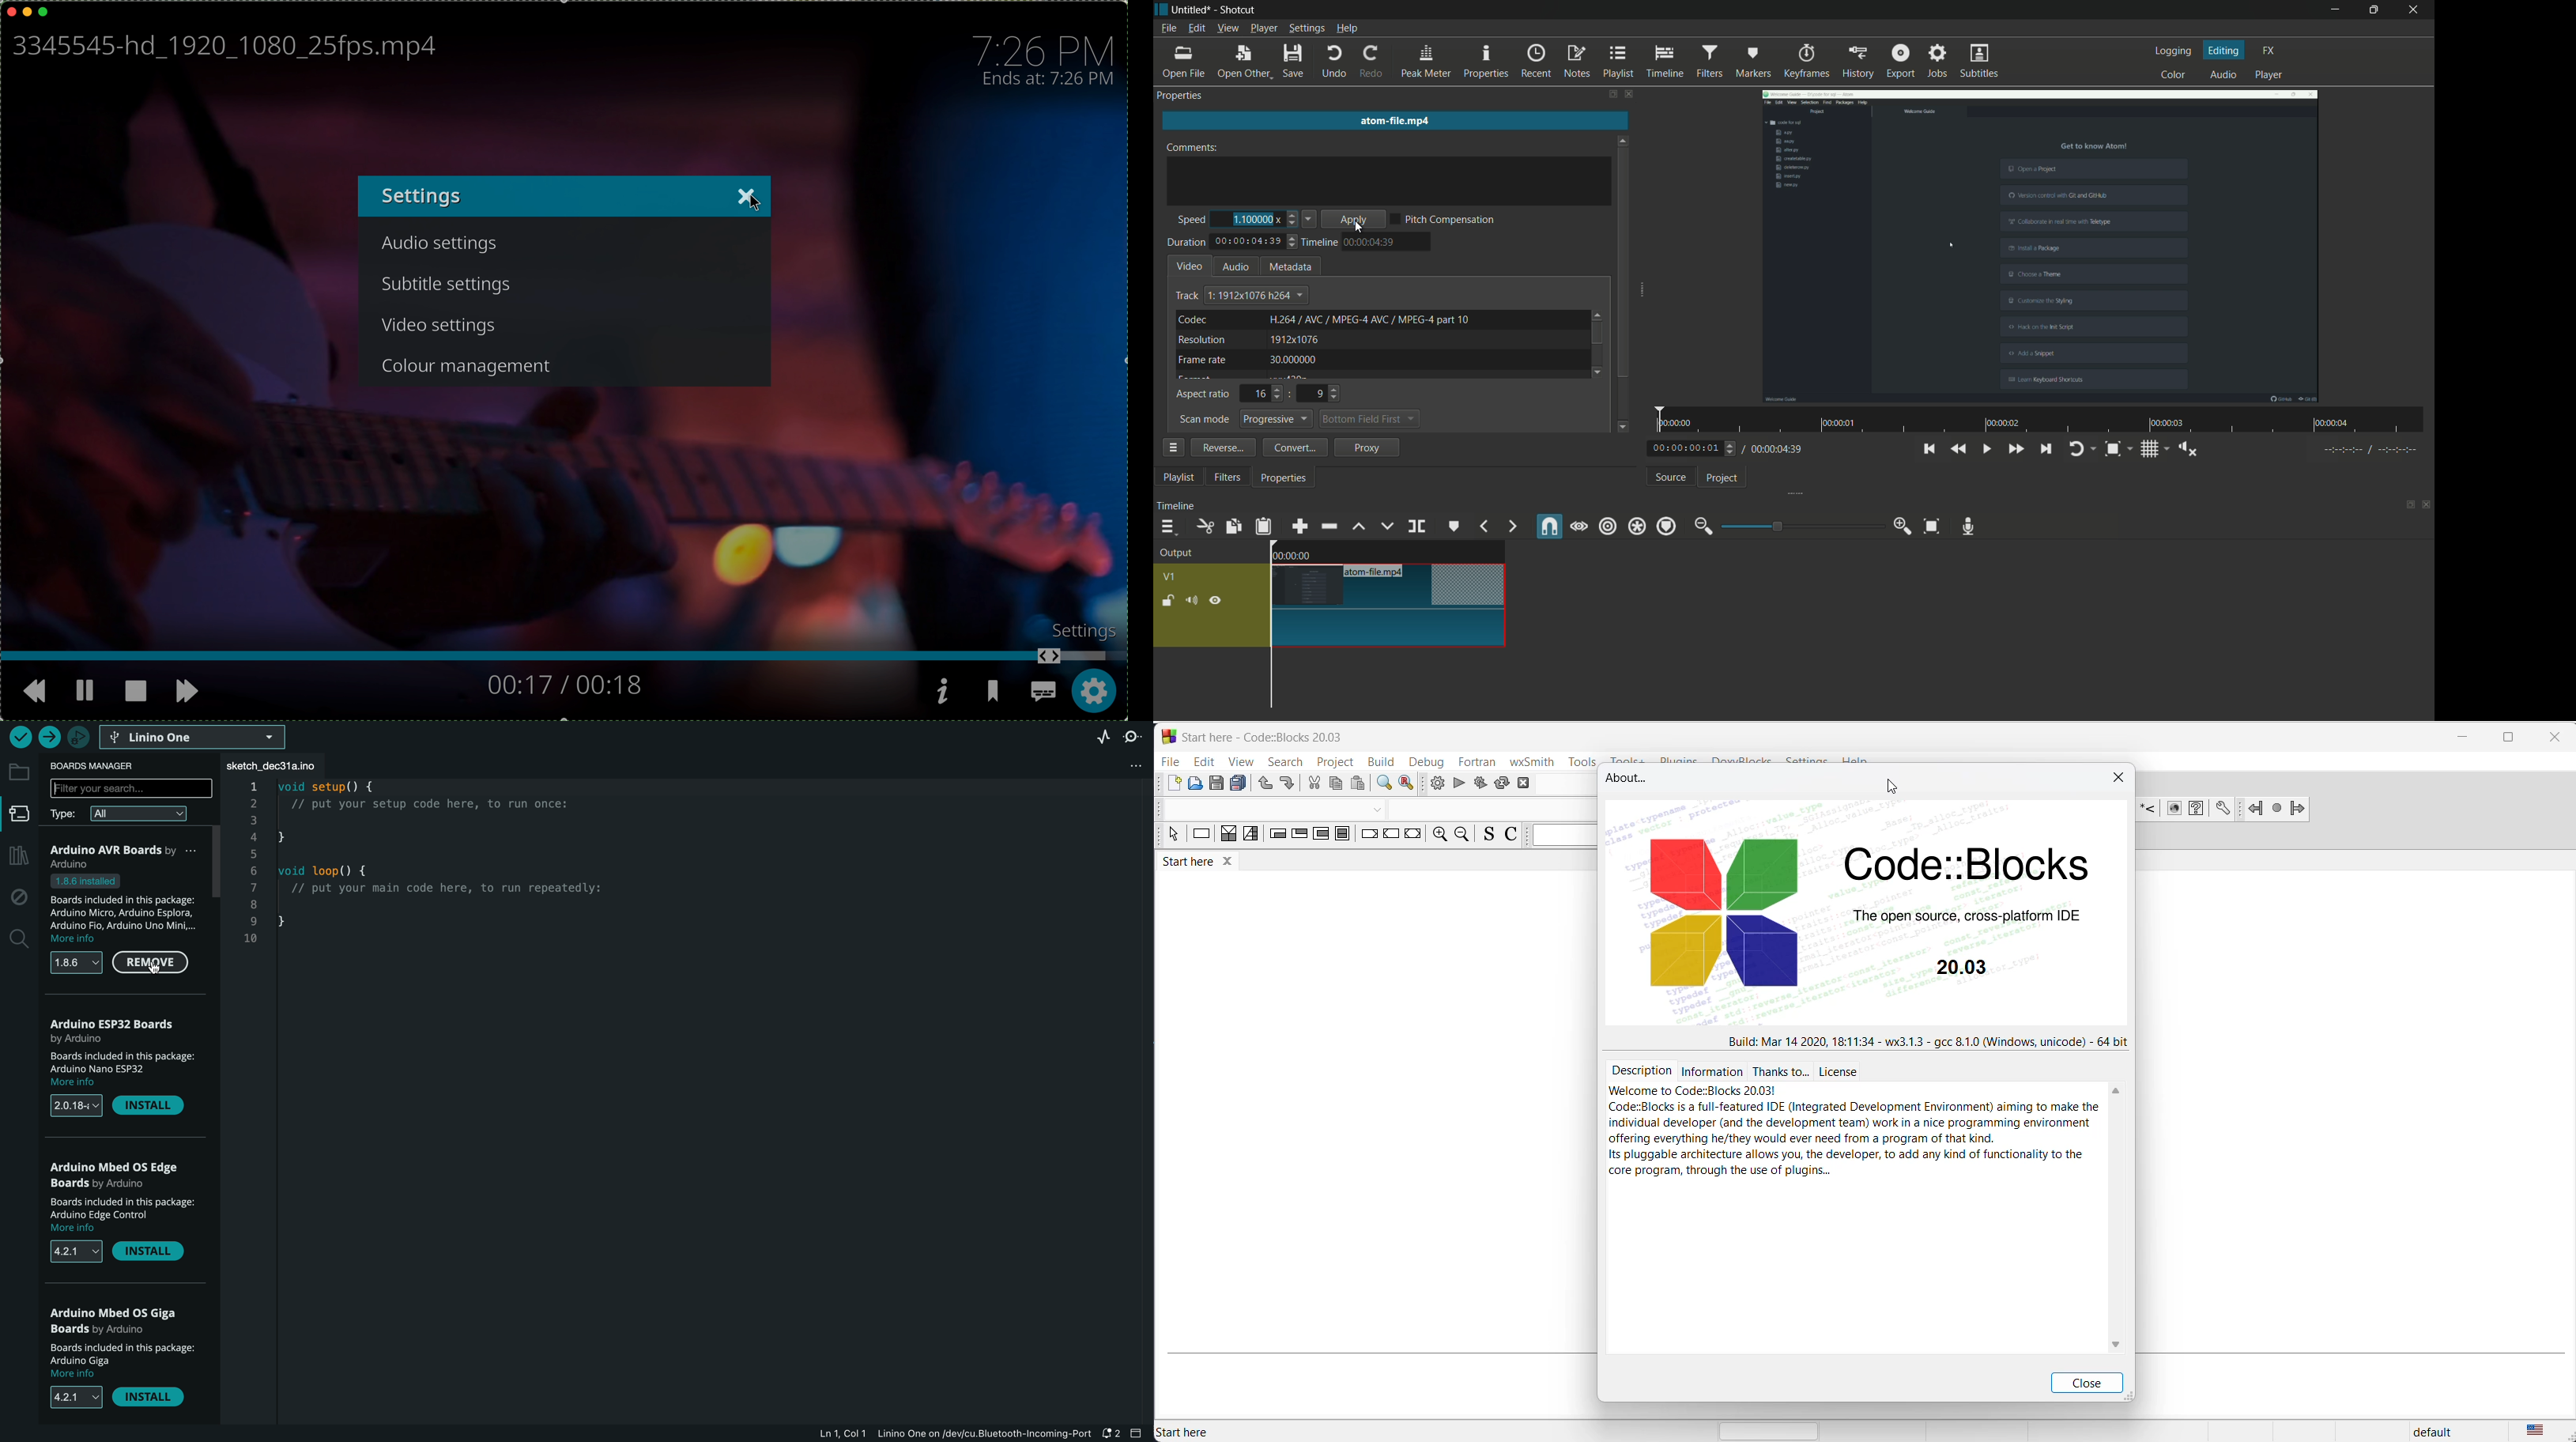 Image resolution: width=2576 pixels, height=1456 pixels. I want to click on decrease, so click(1310, 220).